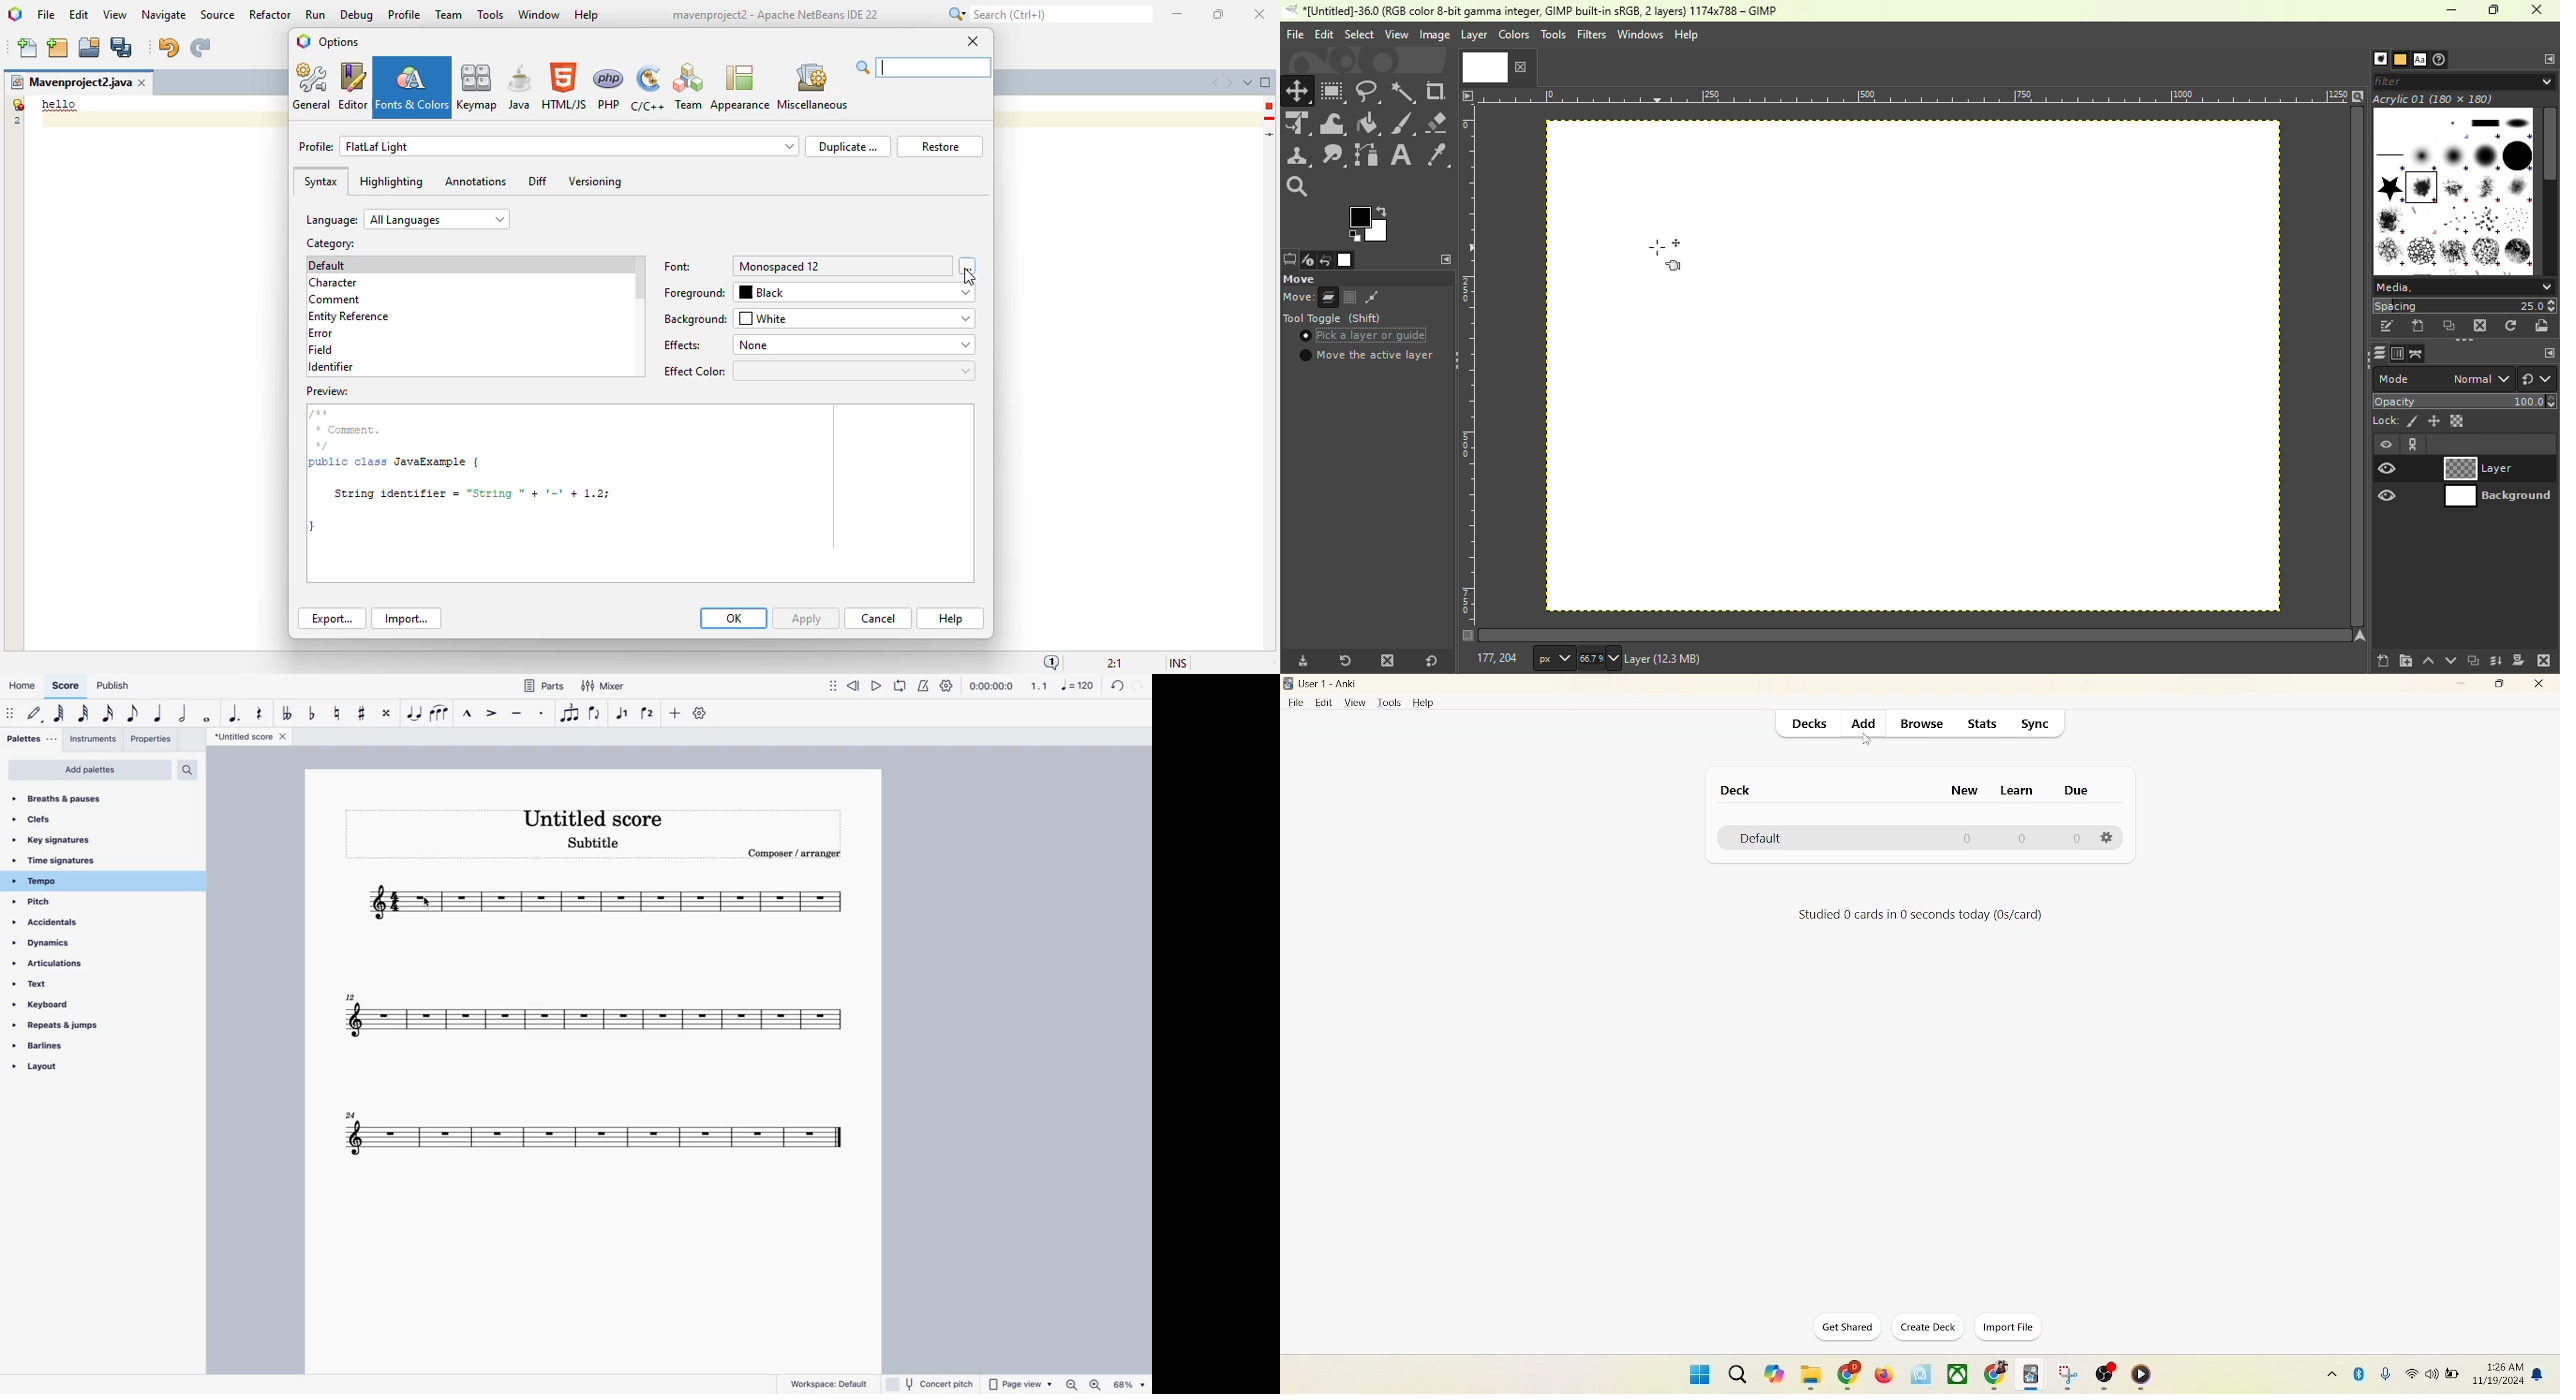 Image resolution: width=2576 pixels, height=1400 pixels. I want to click on add, so click(1862, 723).